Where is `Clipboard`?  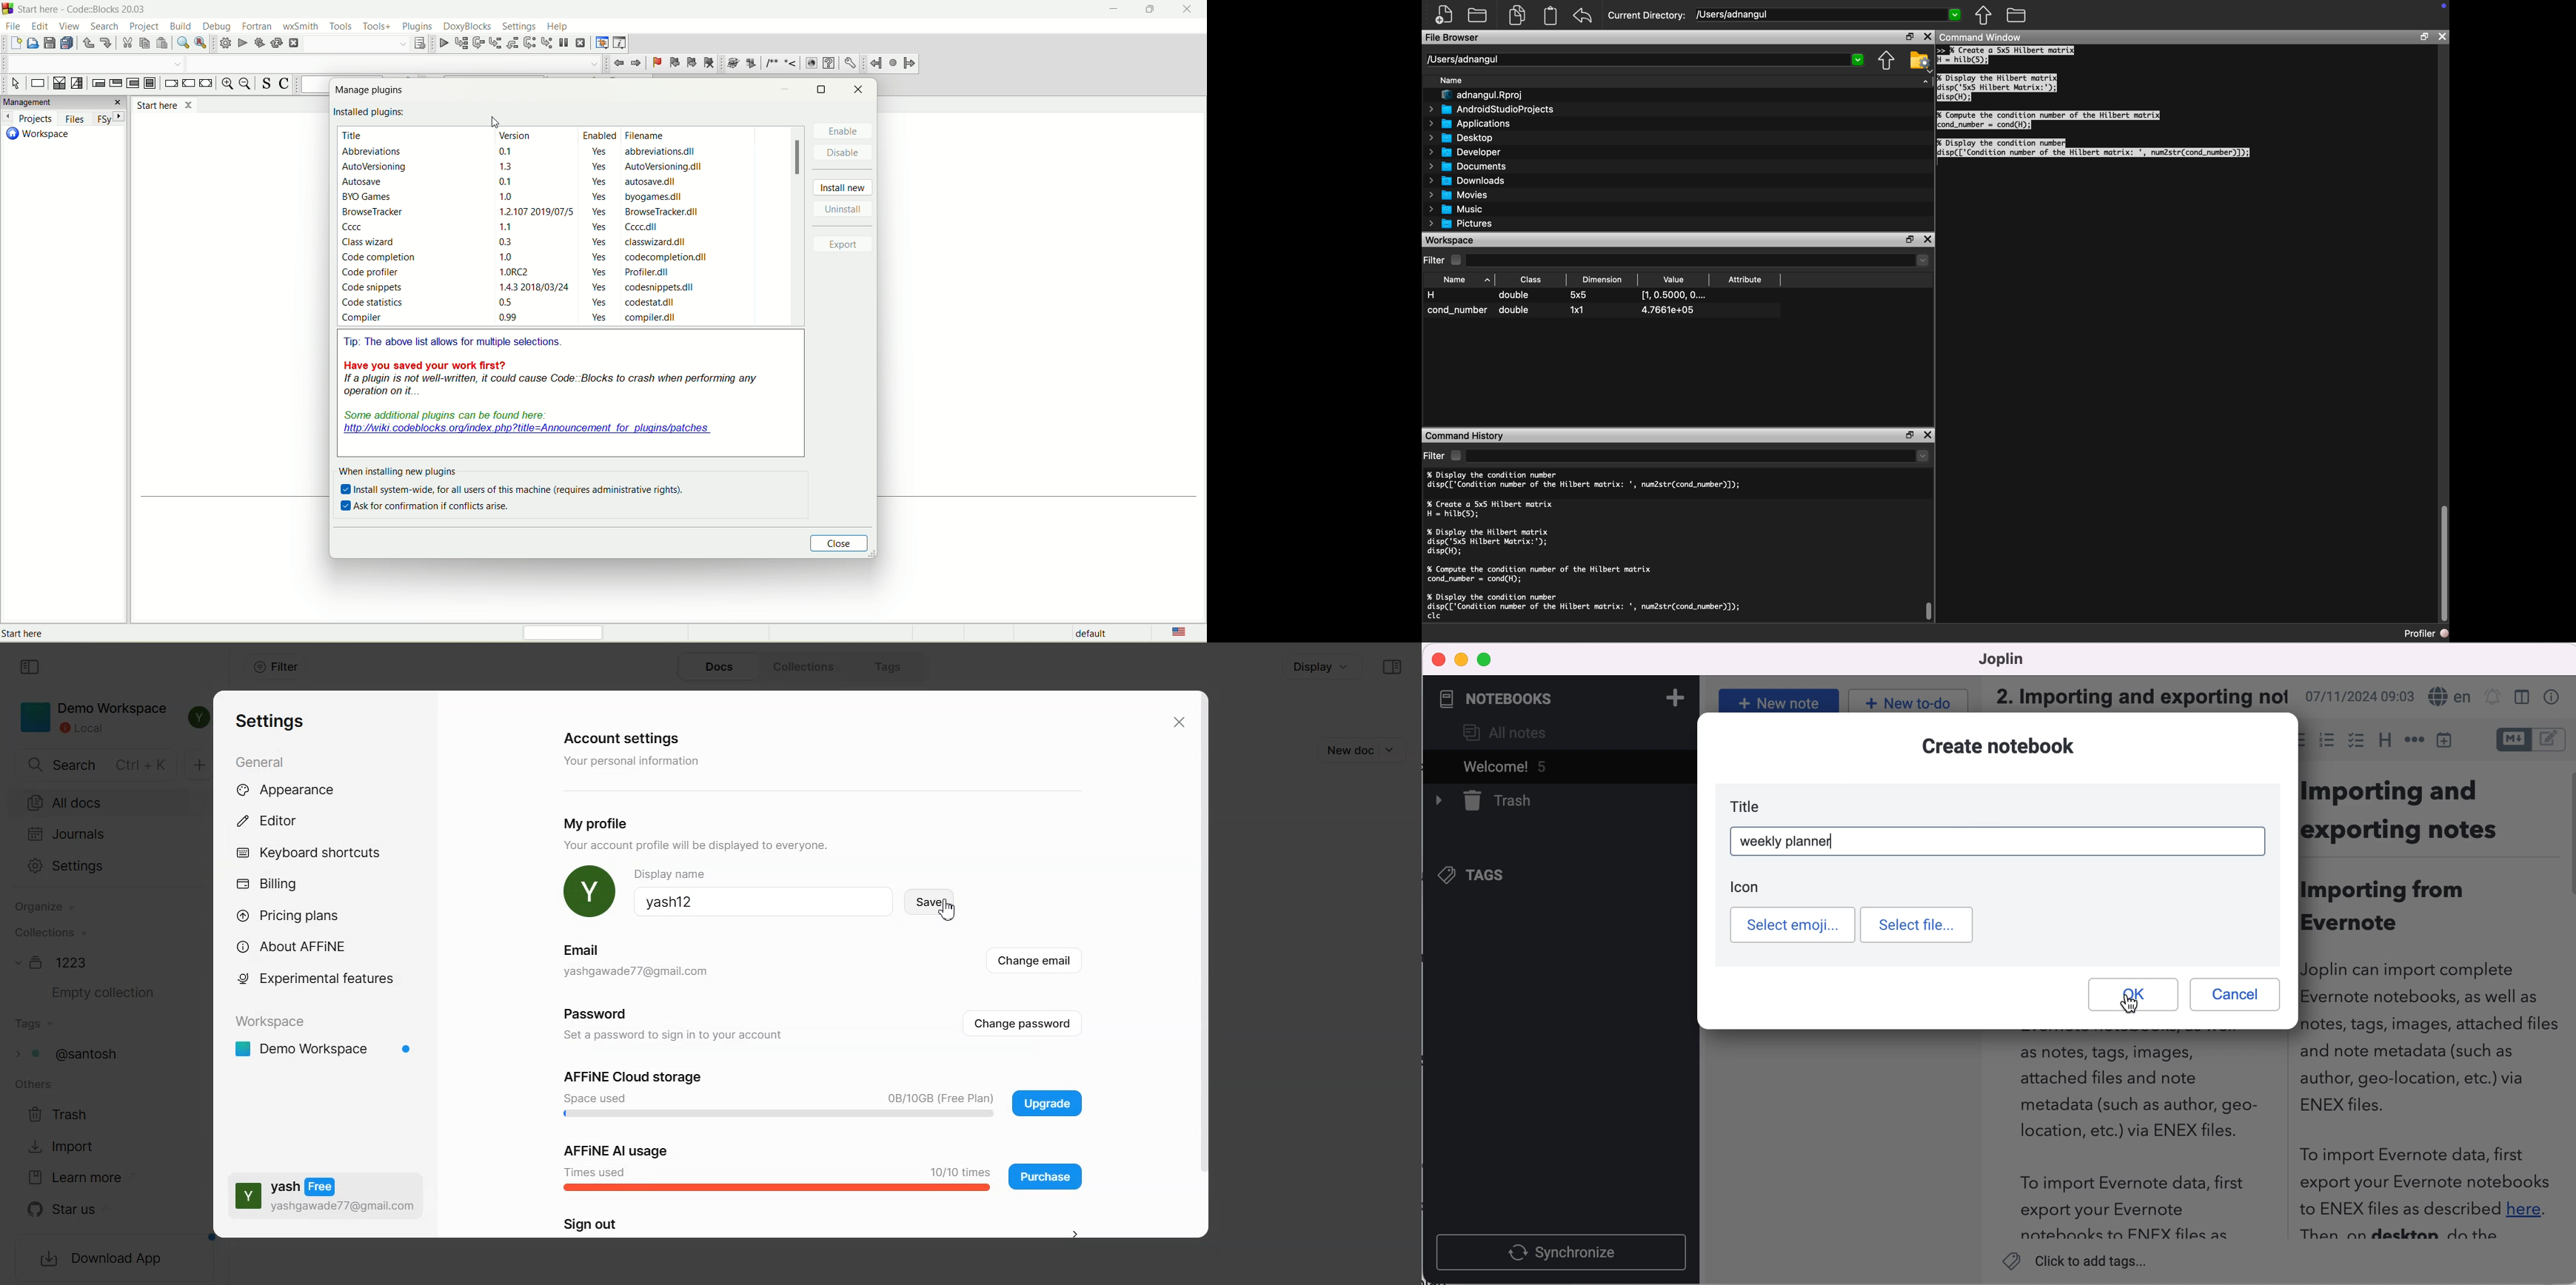 Clipboard is located at coordinates (1551, 15).